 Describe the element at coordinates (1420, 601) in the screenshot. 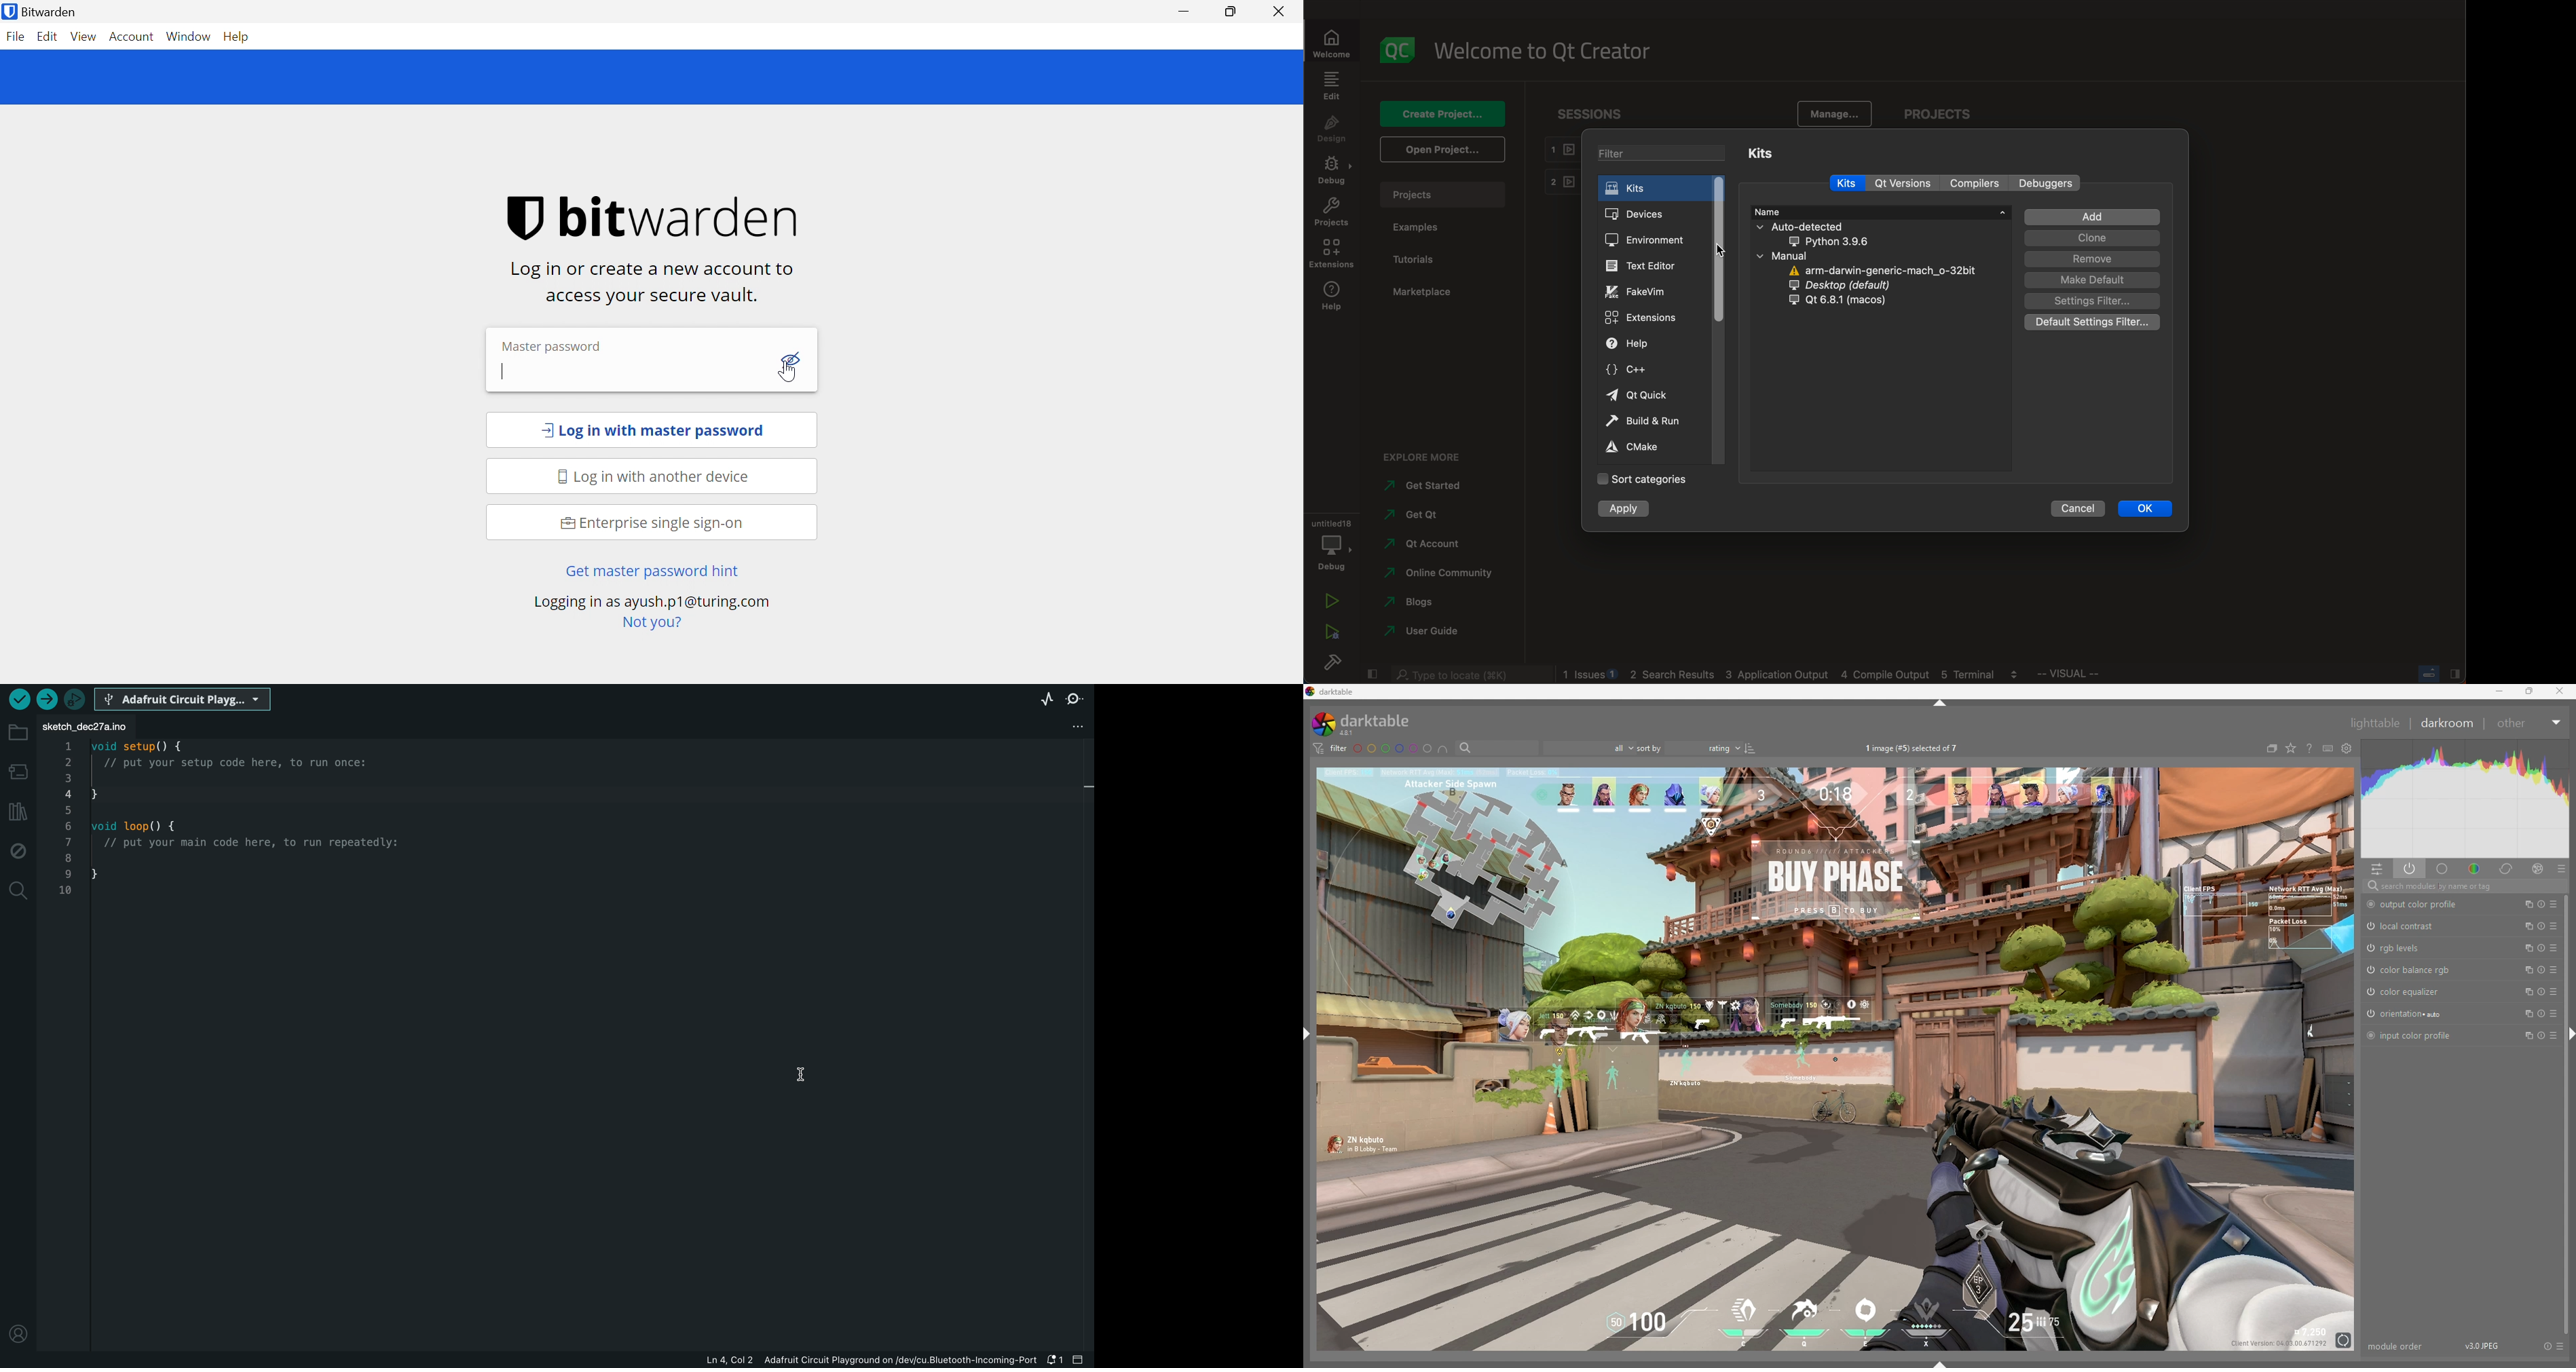

I see `blogs` at that location.